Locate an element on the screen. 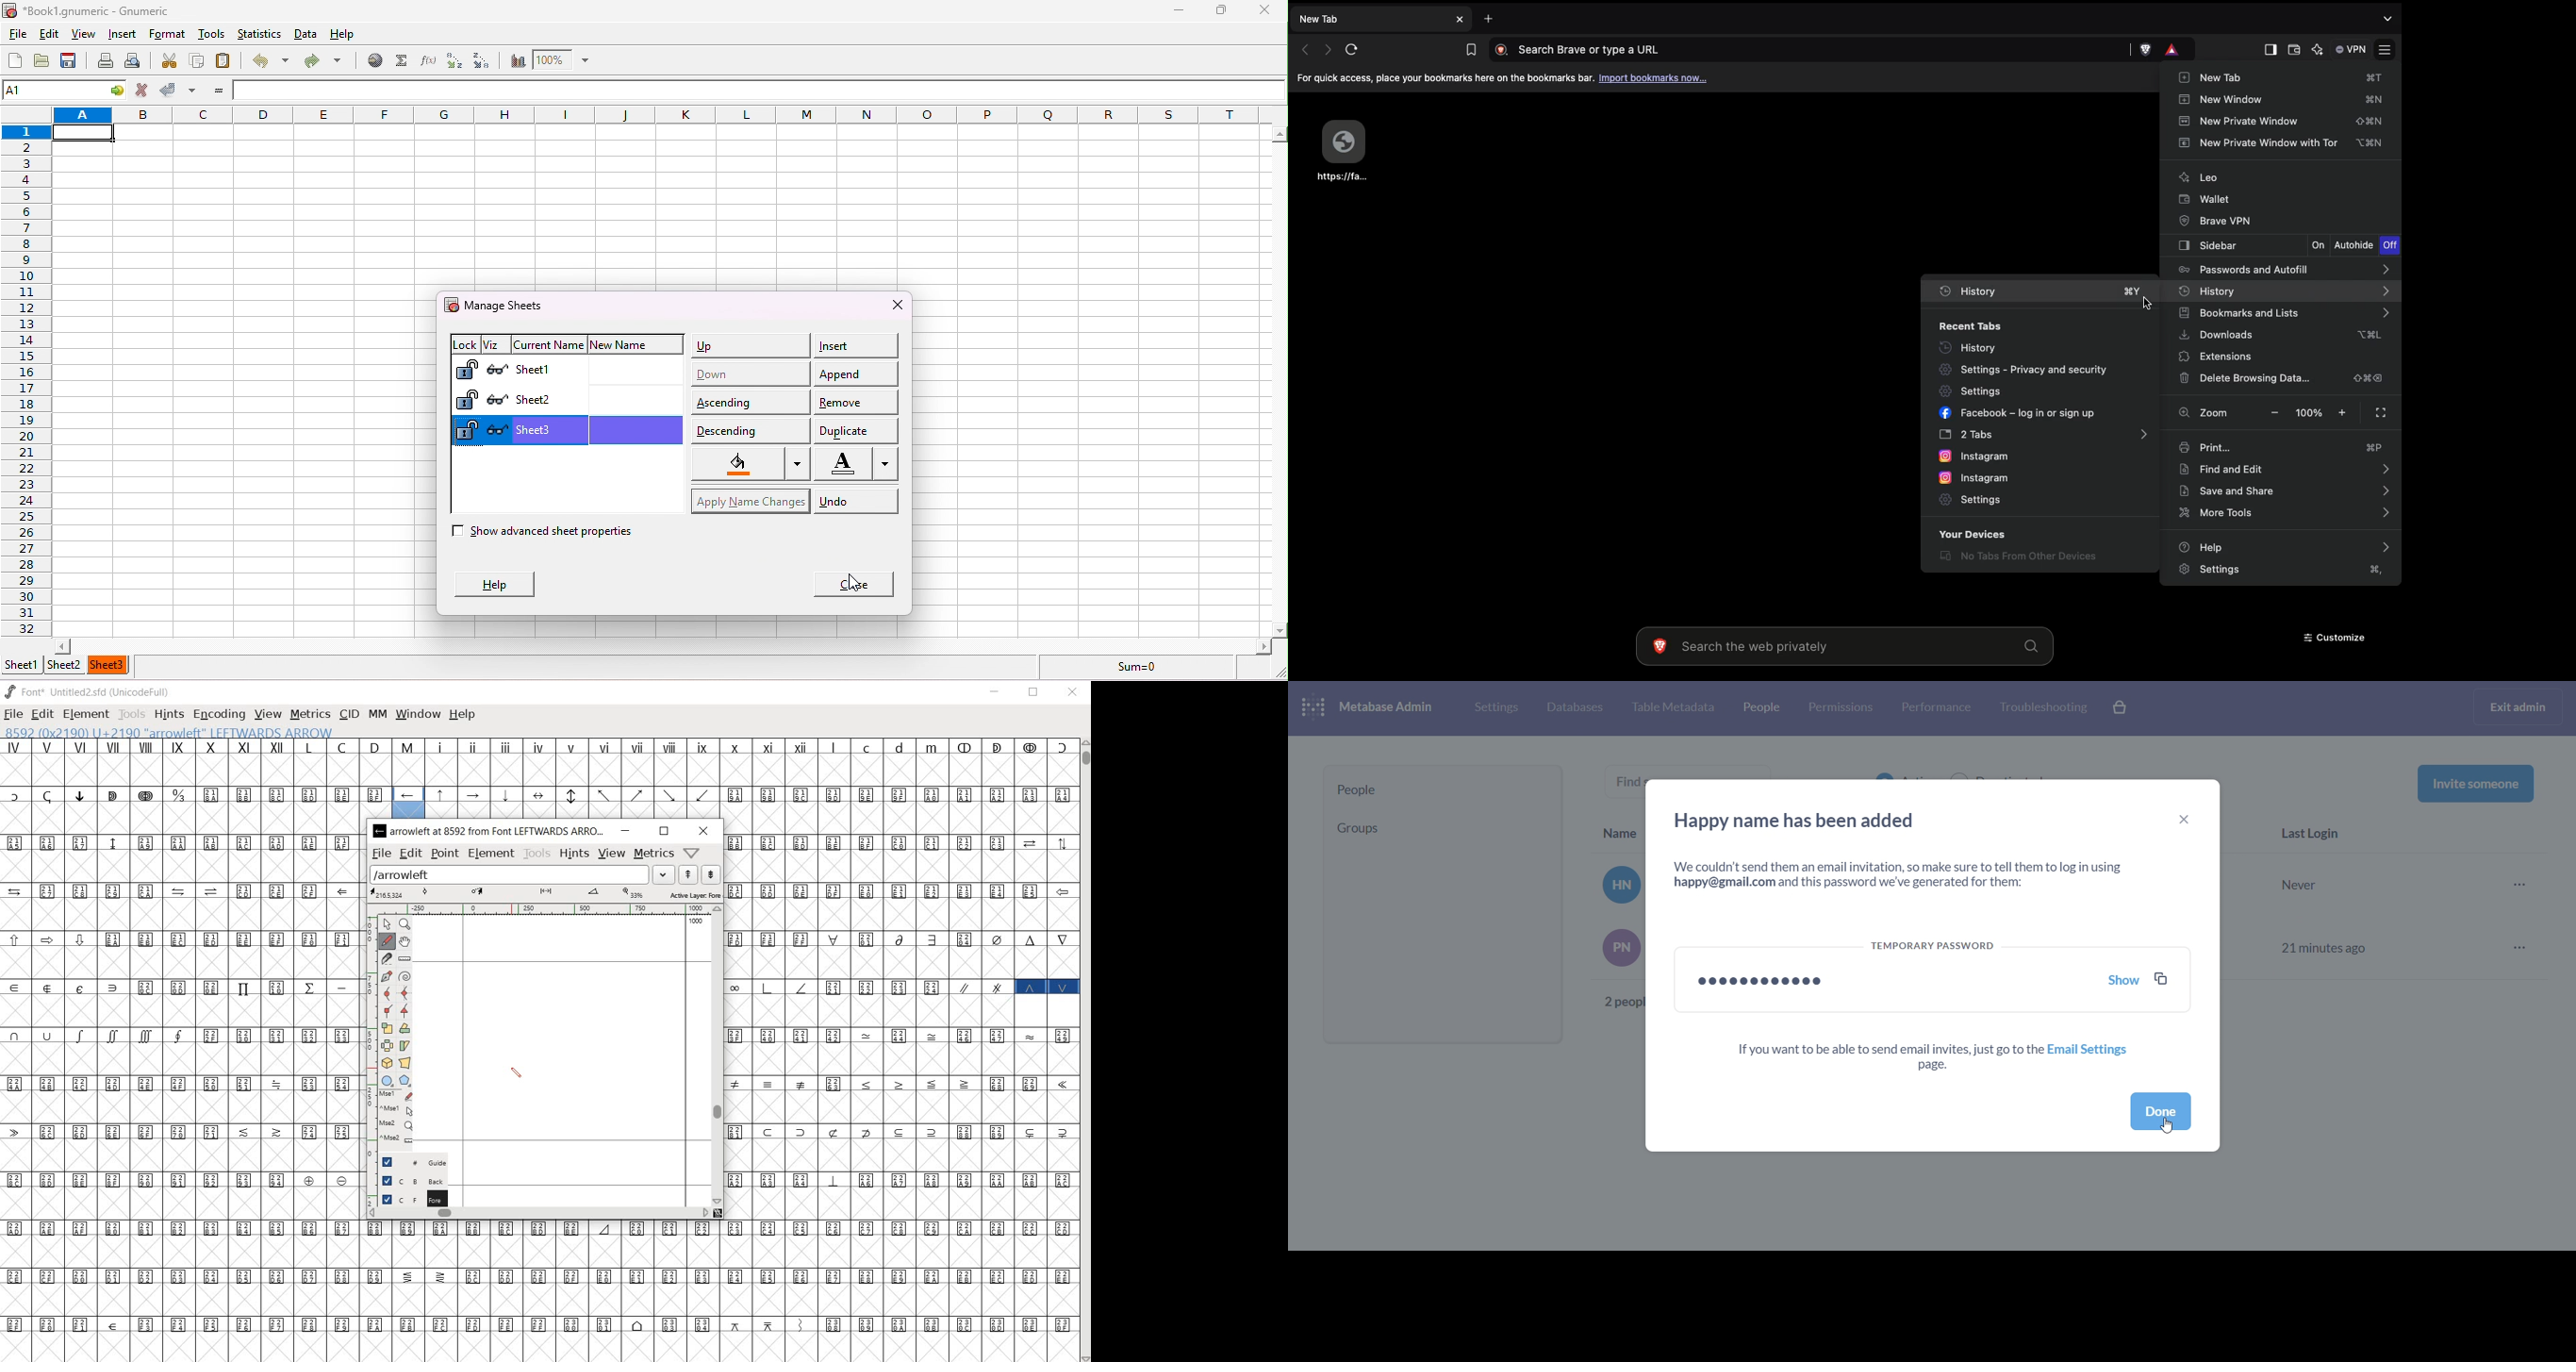 The height and width of the screenshot is (1372, 2576). accept change is located at coordinates (179, 90).